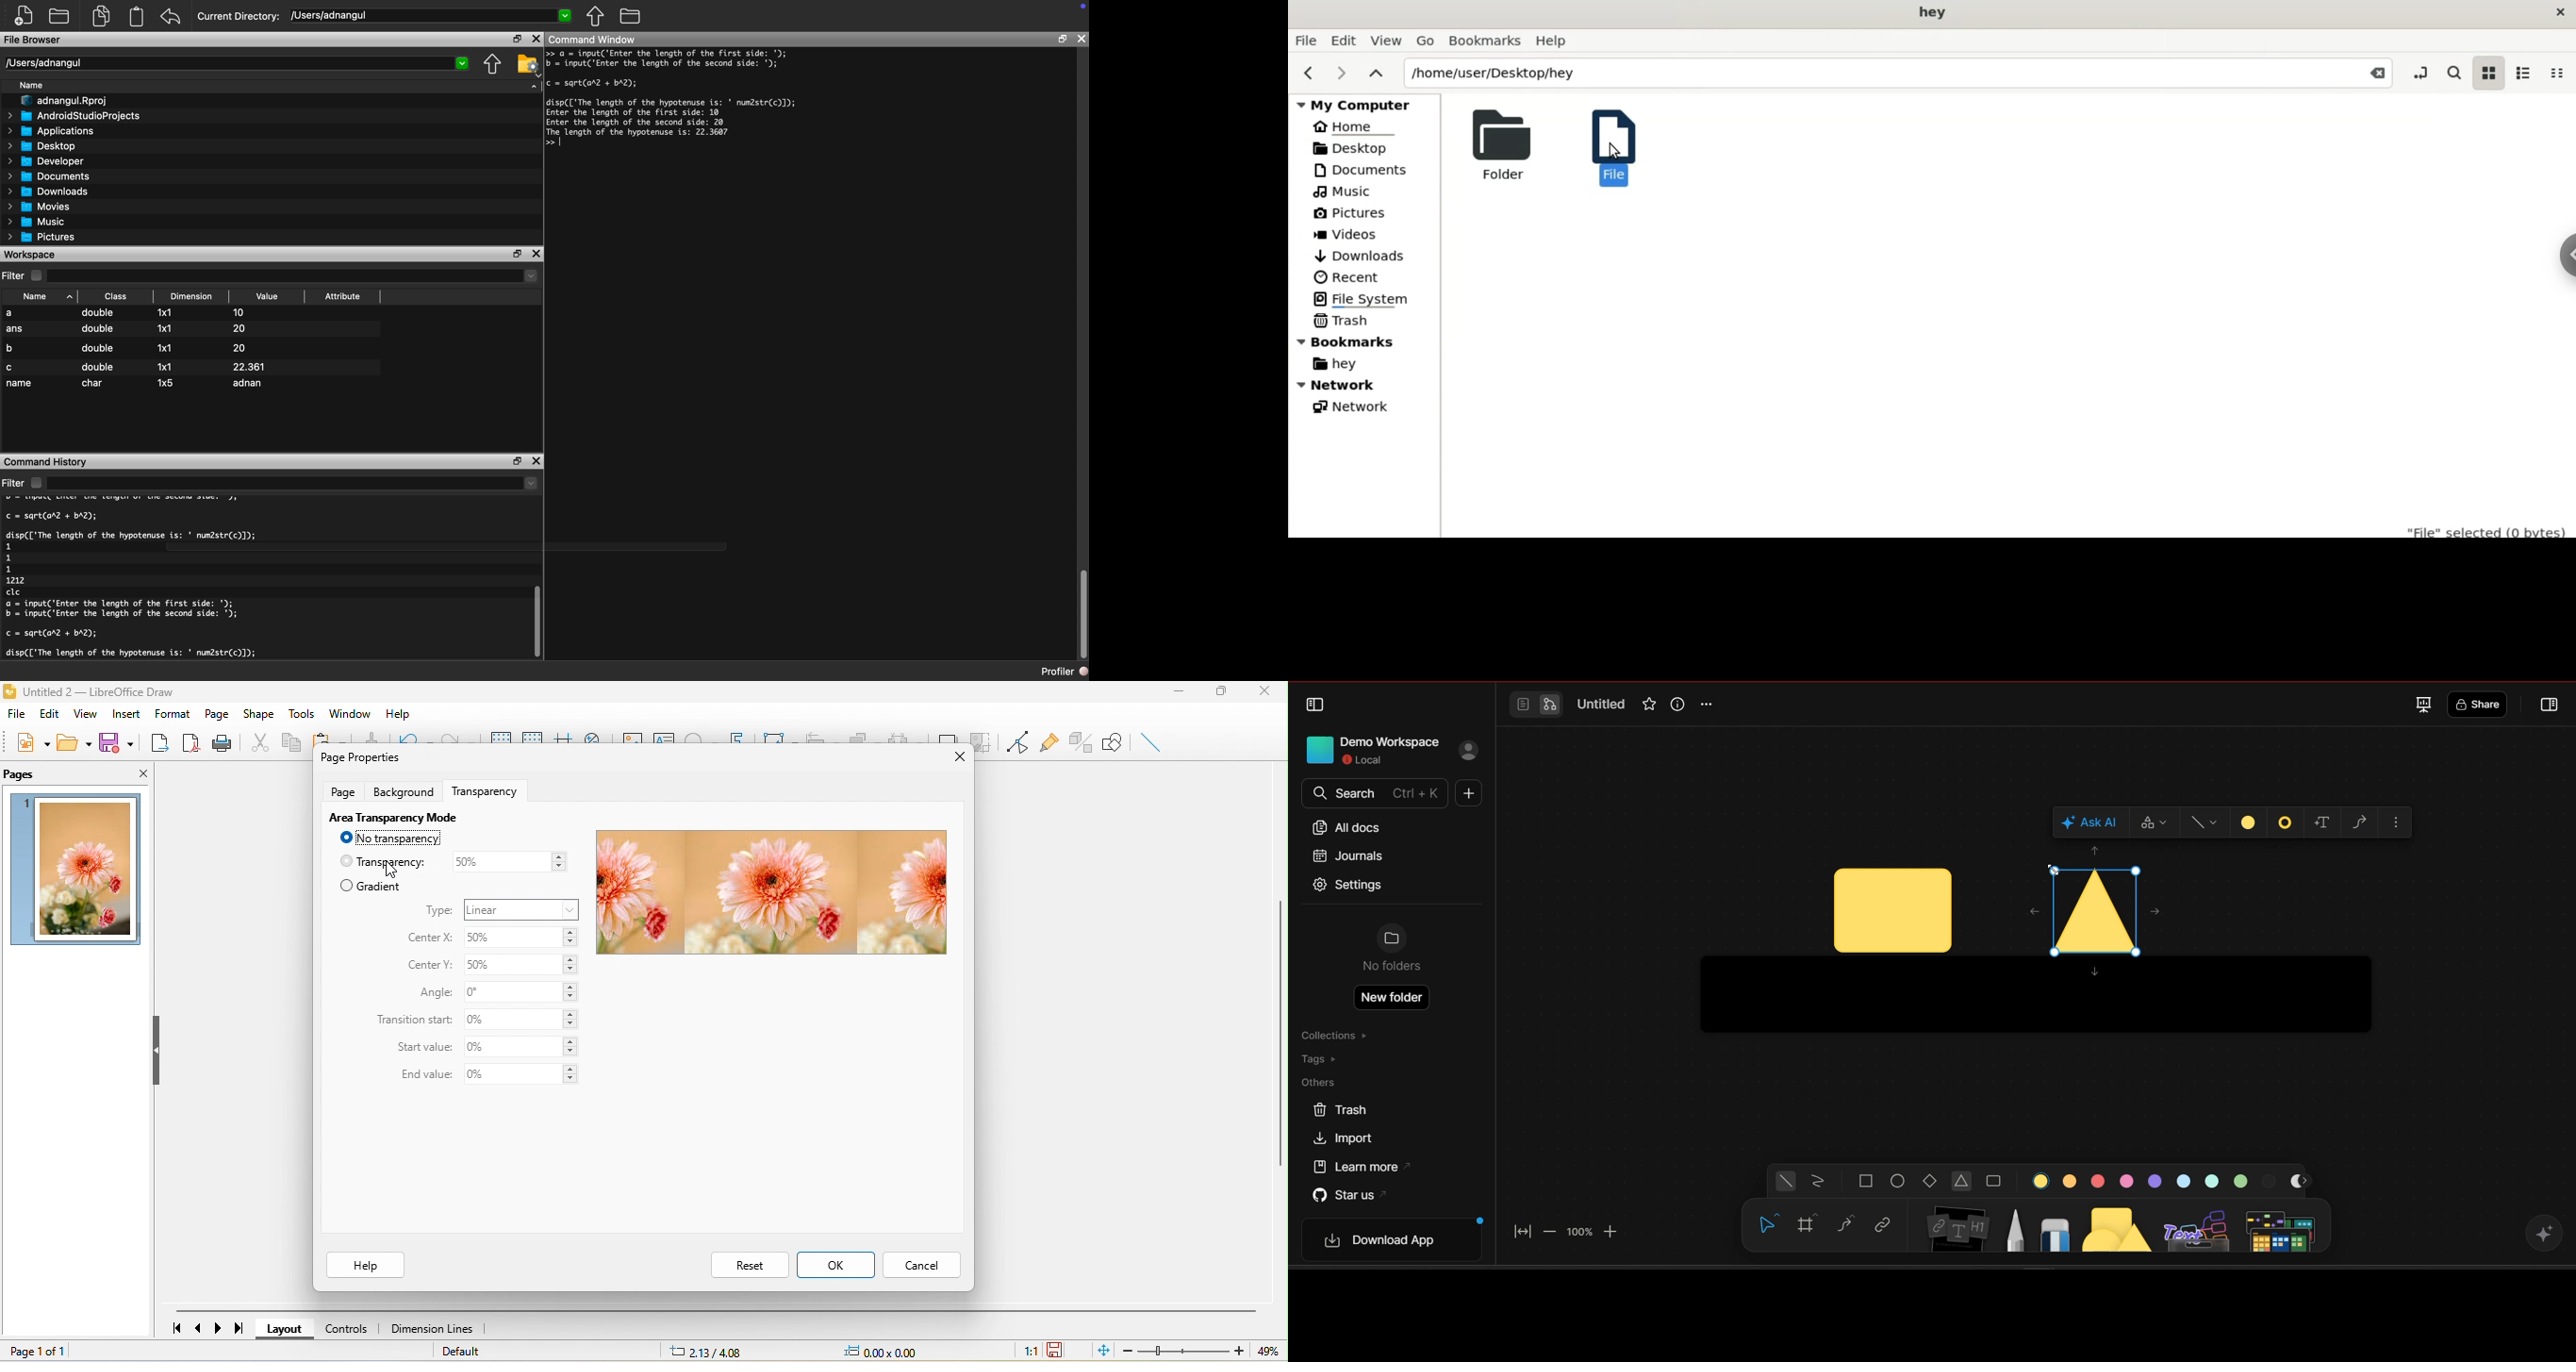 The height and width of the screenshot is (1372, 2576). I want to click on minimize, so click(1186, 693).